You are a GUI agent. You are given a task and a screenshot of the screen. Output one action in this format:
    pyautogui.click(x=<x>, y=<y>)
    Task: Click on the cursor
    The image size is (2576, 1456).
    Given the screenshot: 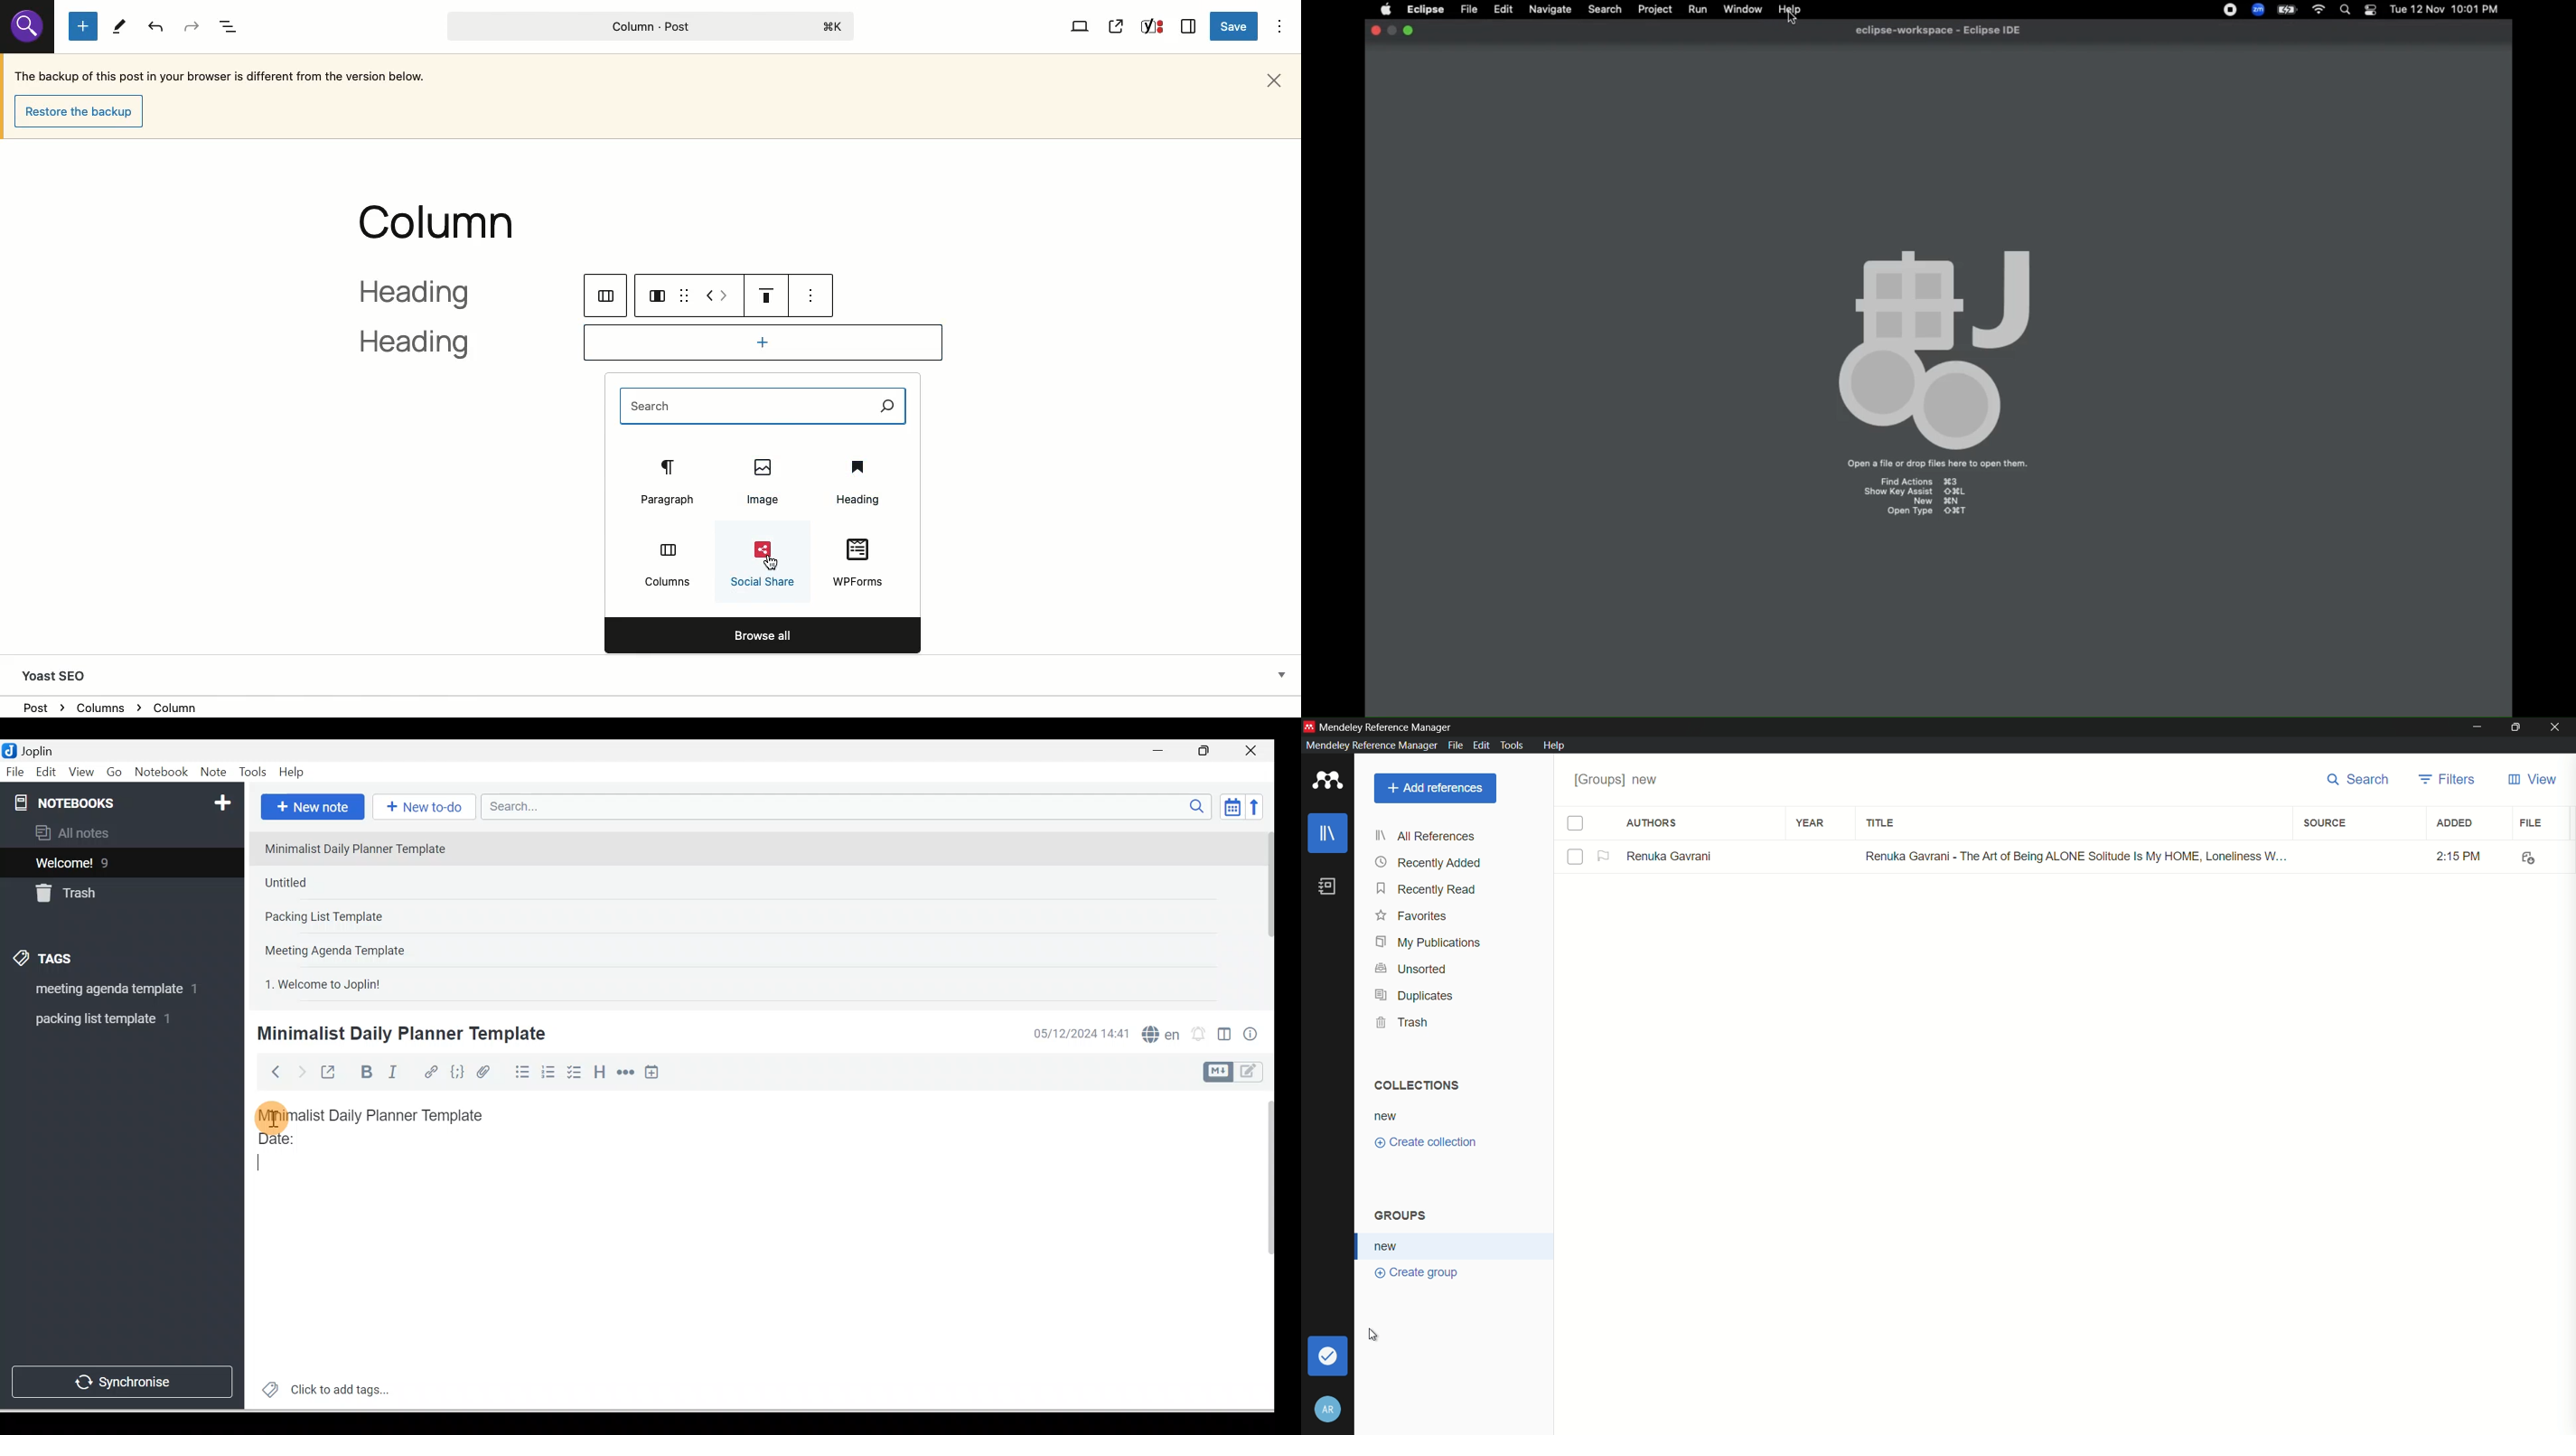 What is the action you would take?
    pyautogui.click(x=1373, y=1333)
    